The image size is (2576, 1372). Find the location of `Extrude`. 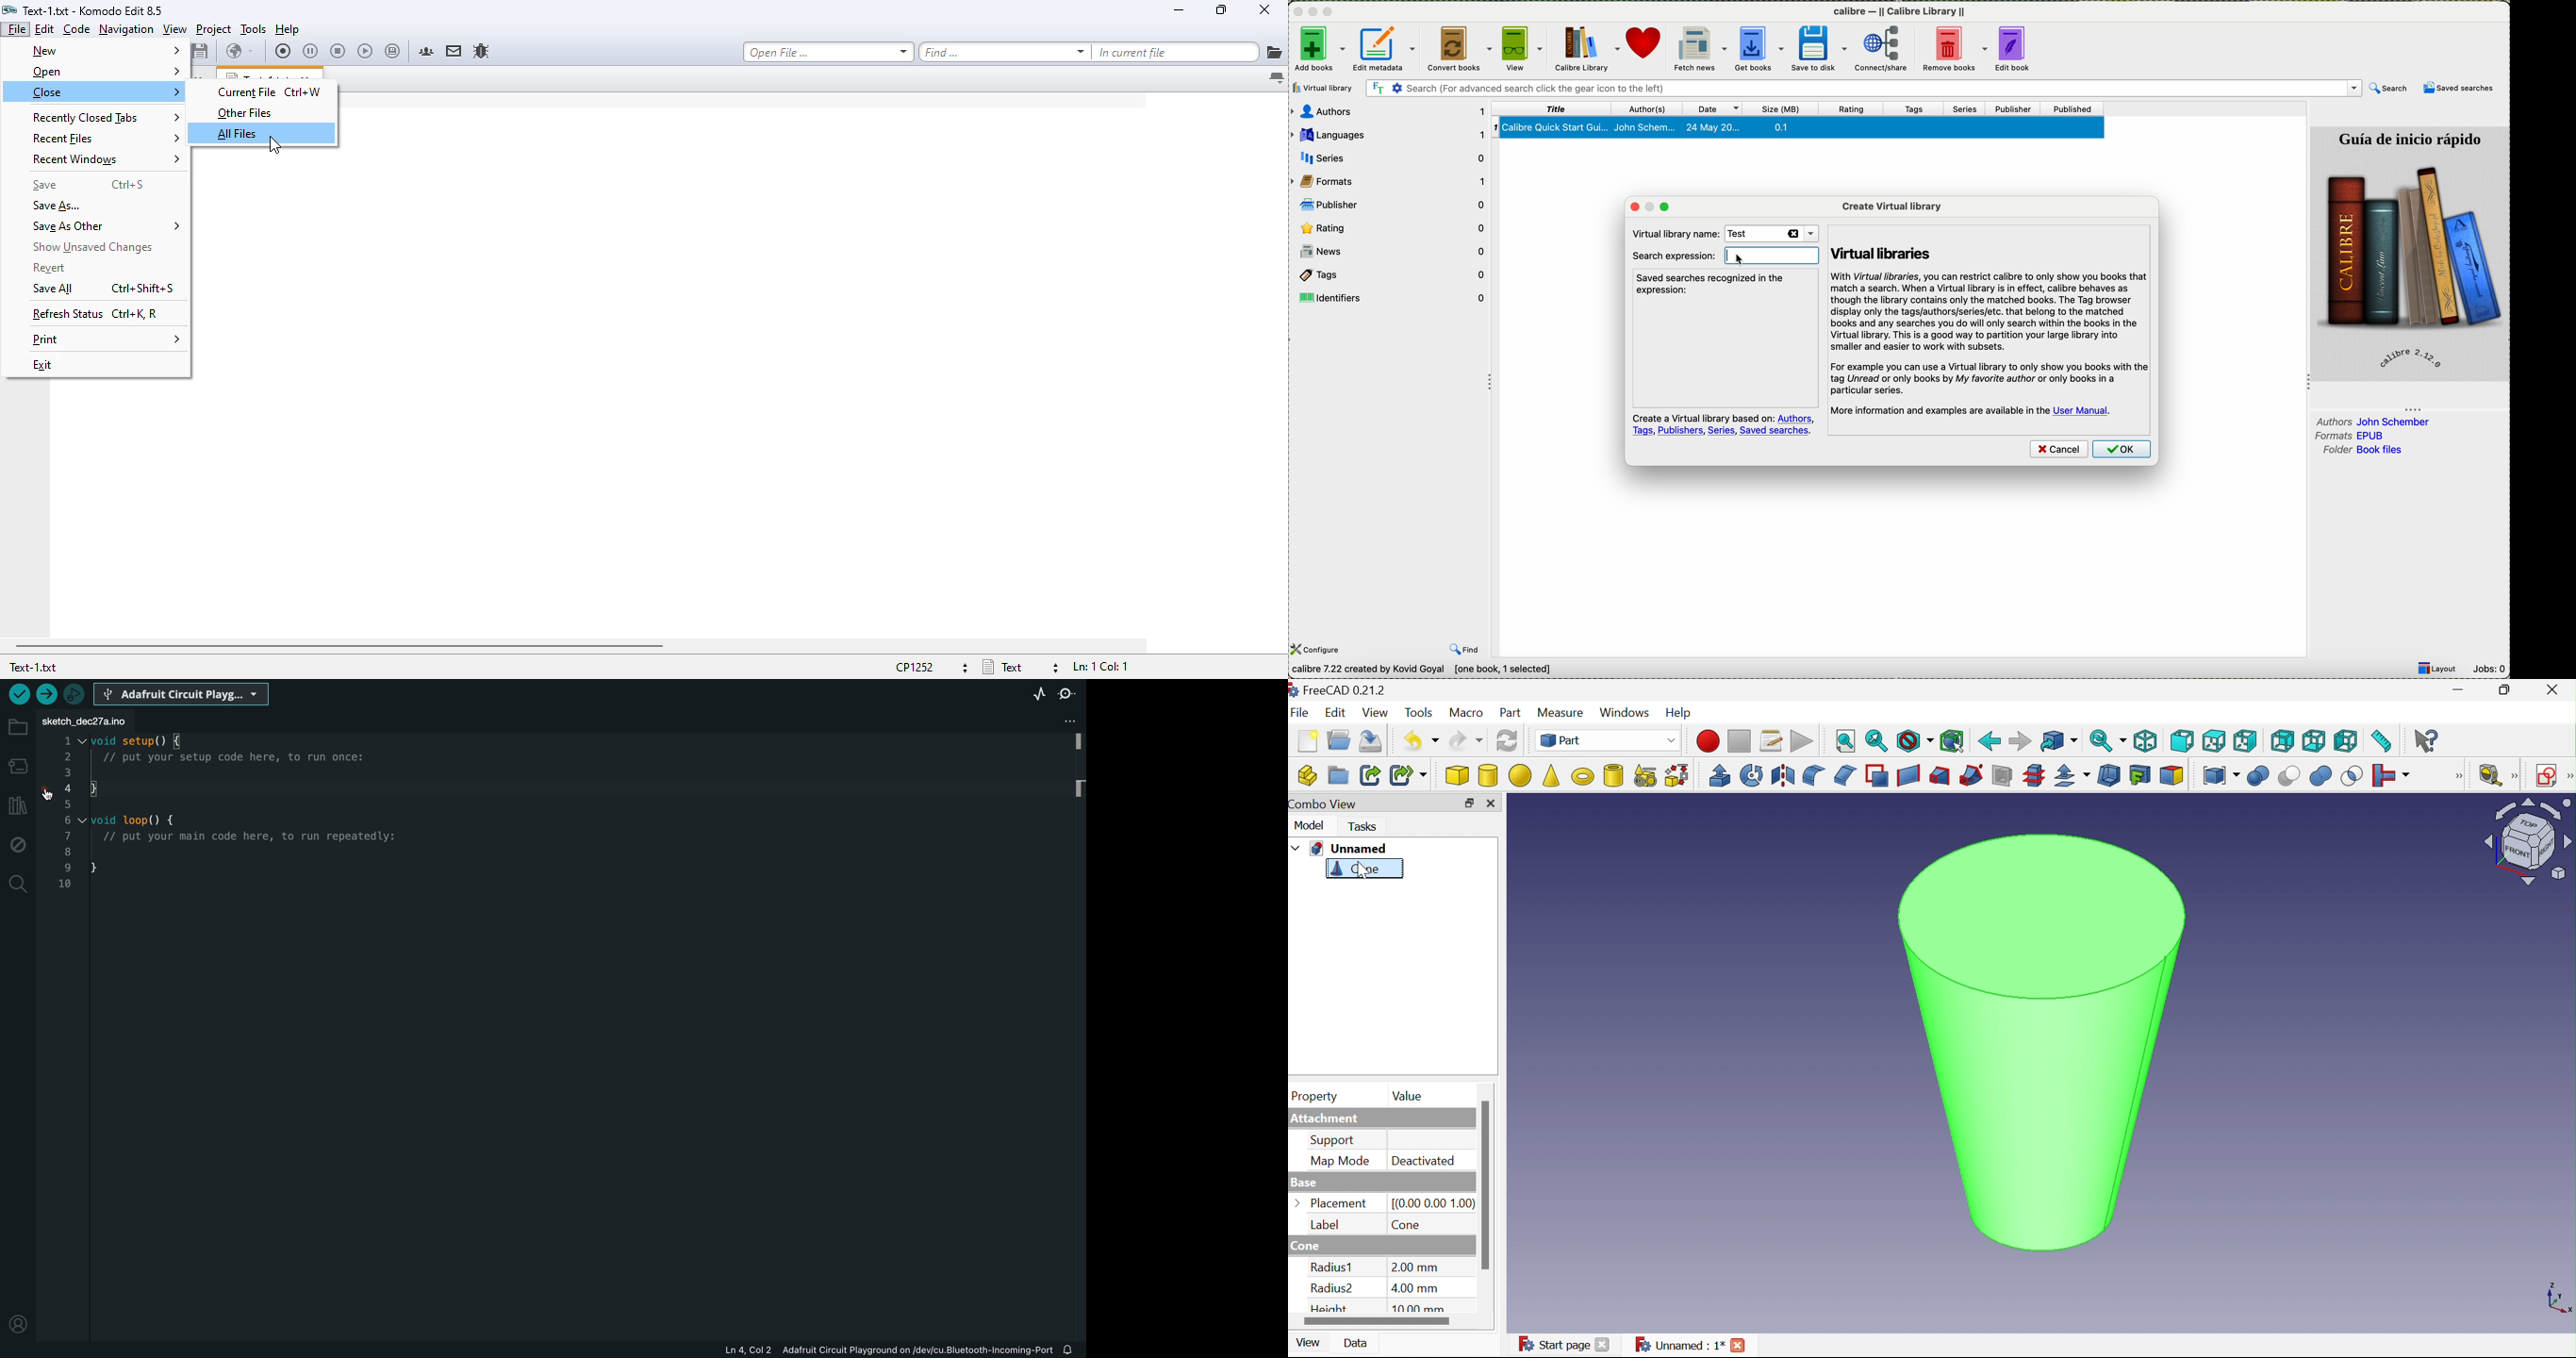

Extrude is located at coordinates (1720, 775).